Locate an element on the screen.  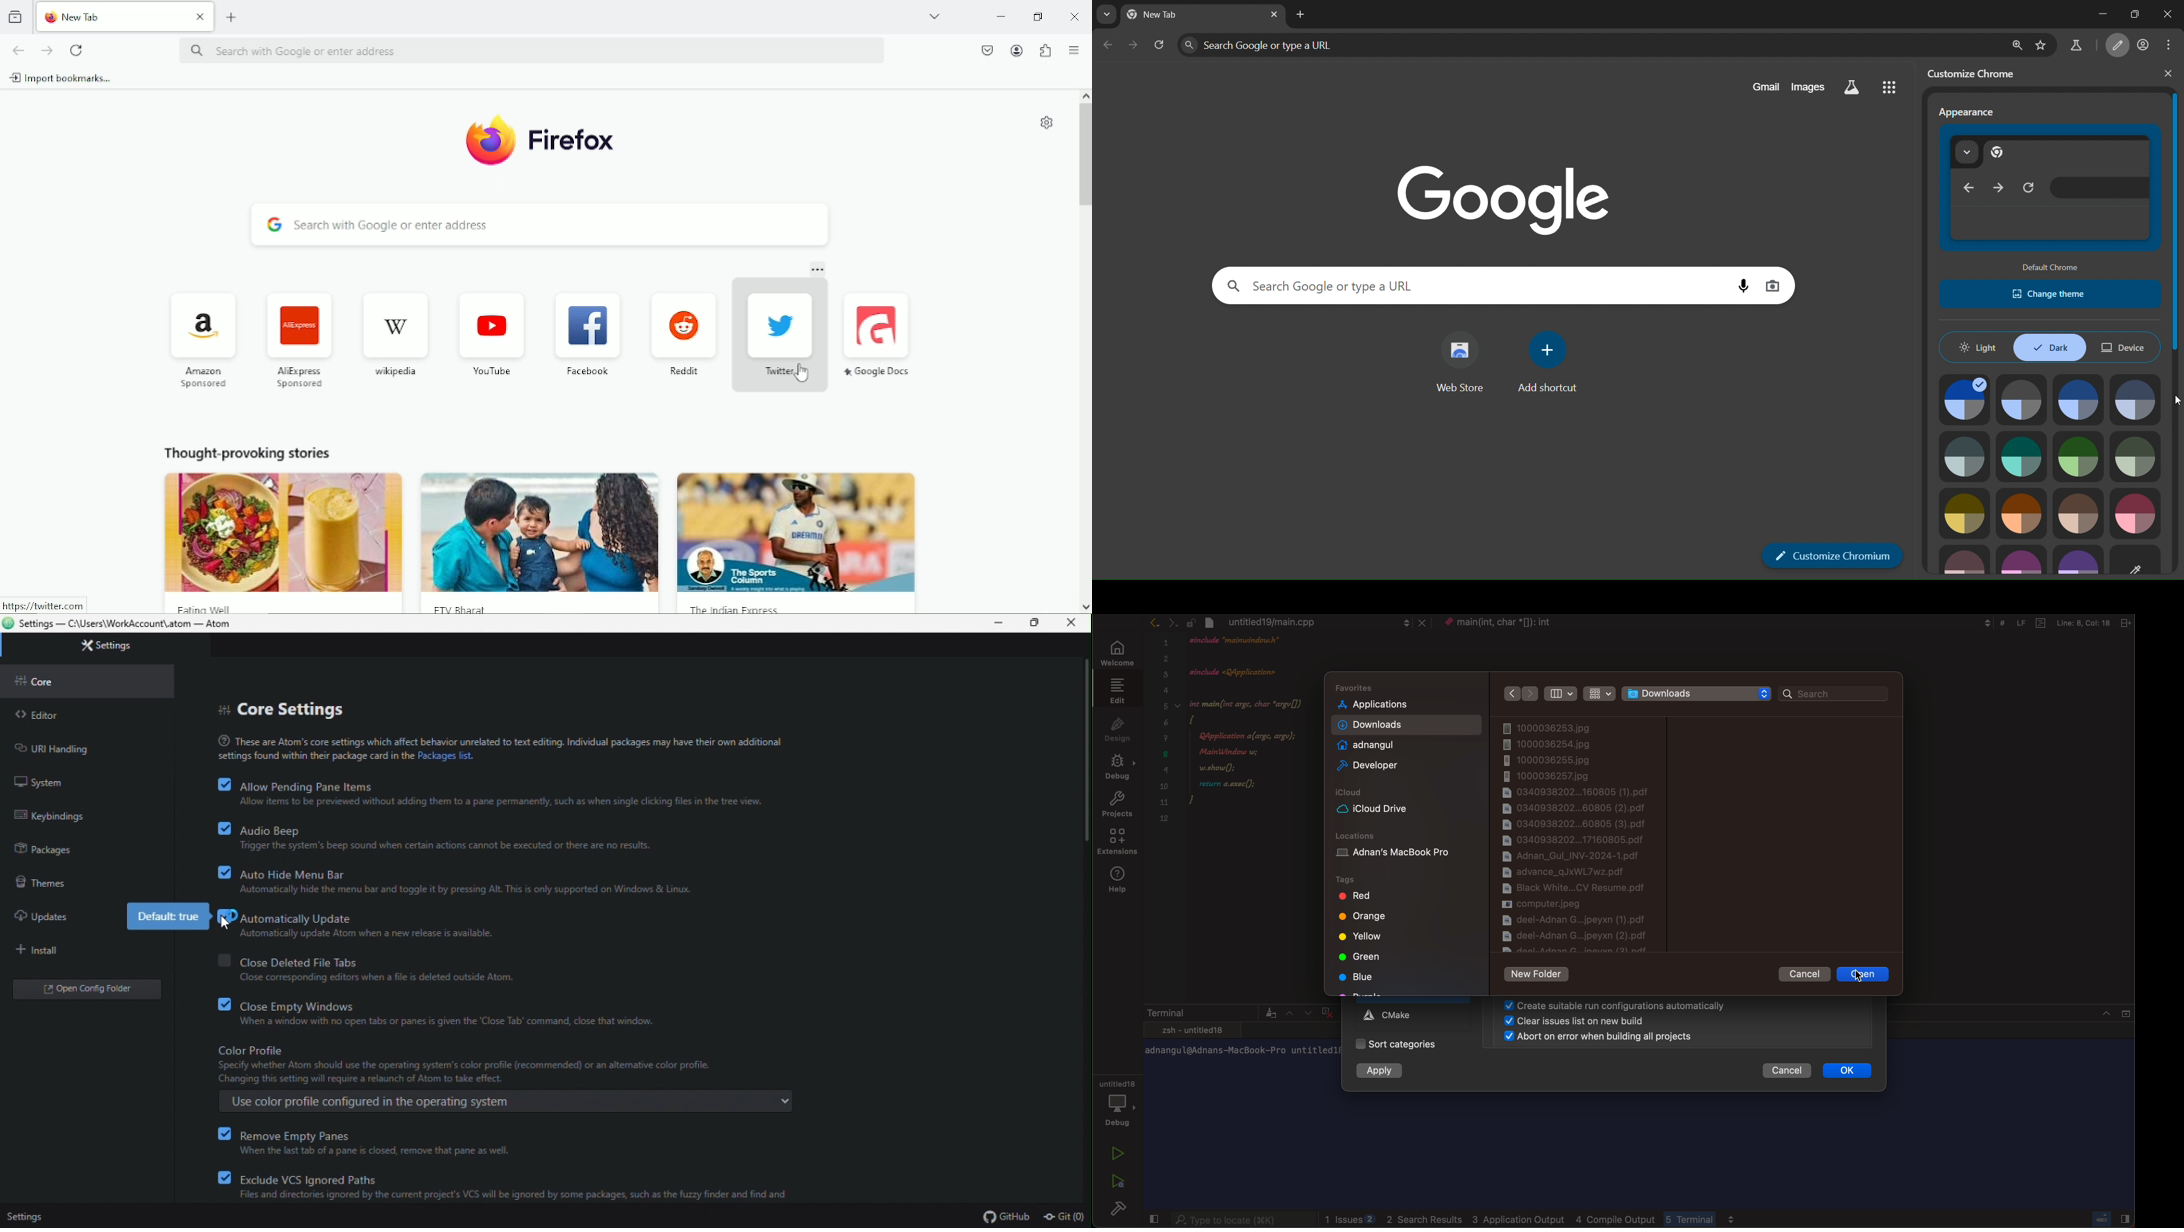
close slidebar is located at coordinates (2109, 1218).